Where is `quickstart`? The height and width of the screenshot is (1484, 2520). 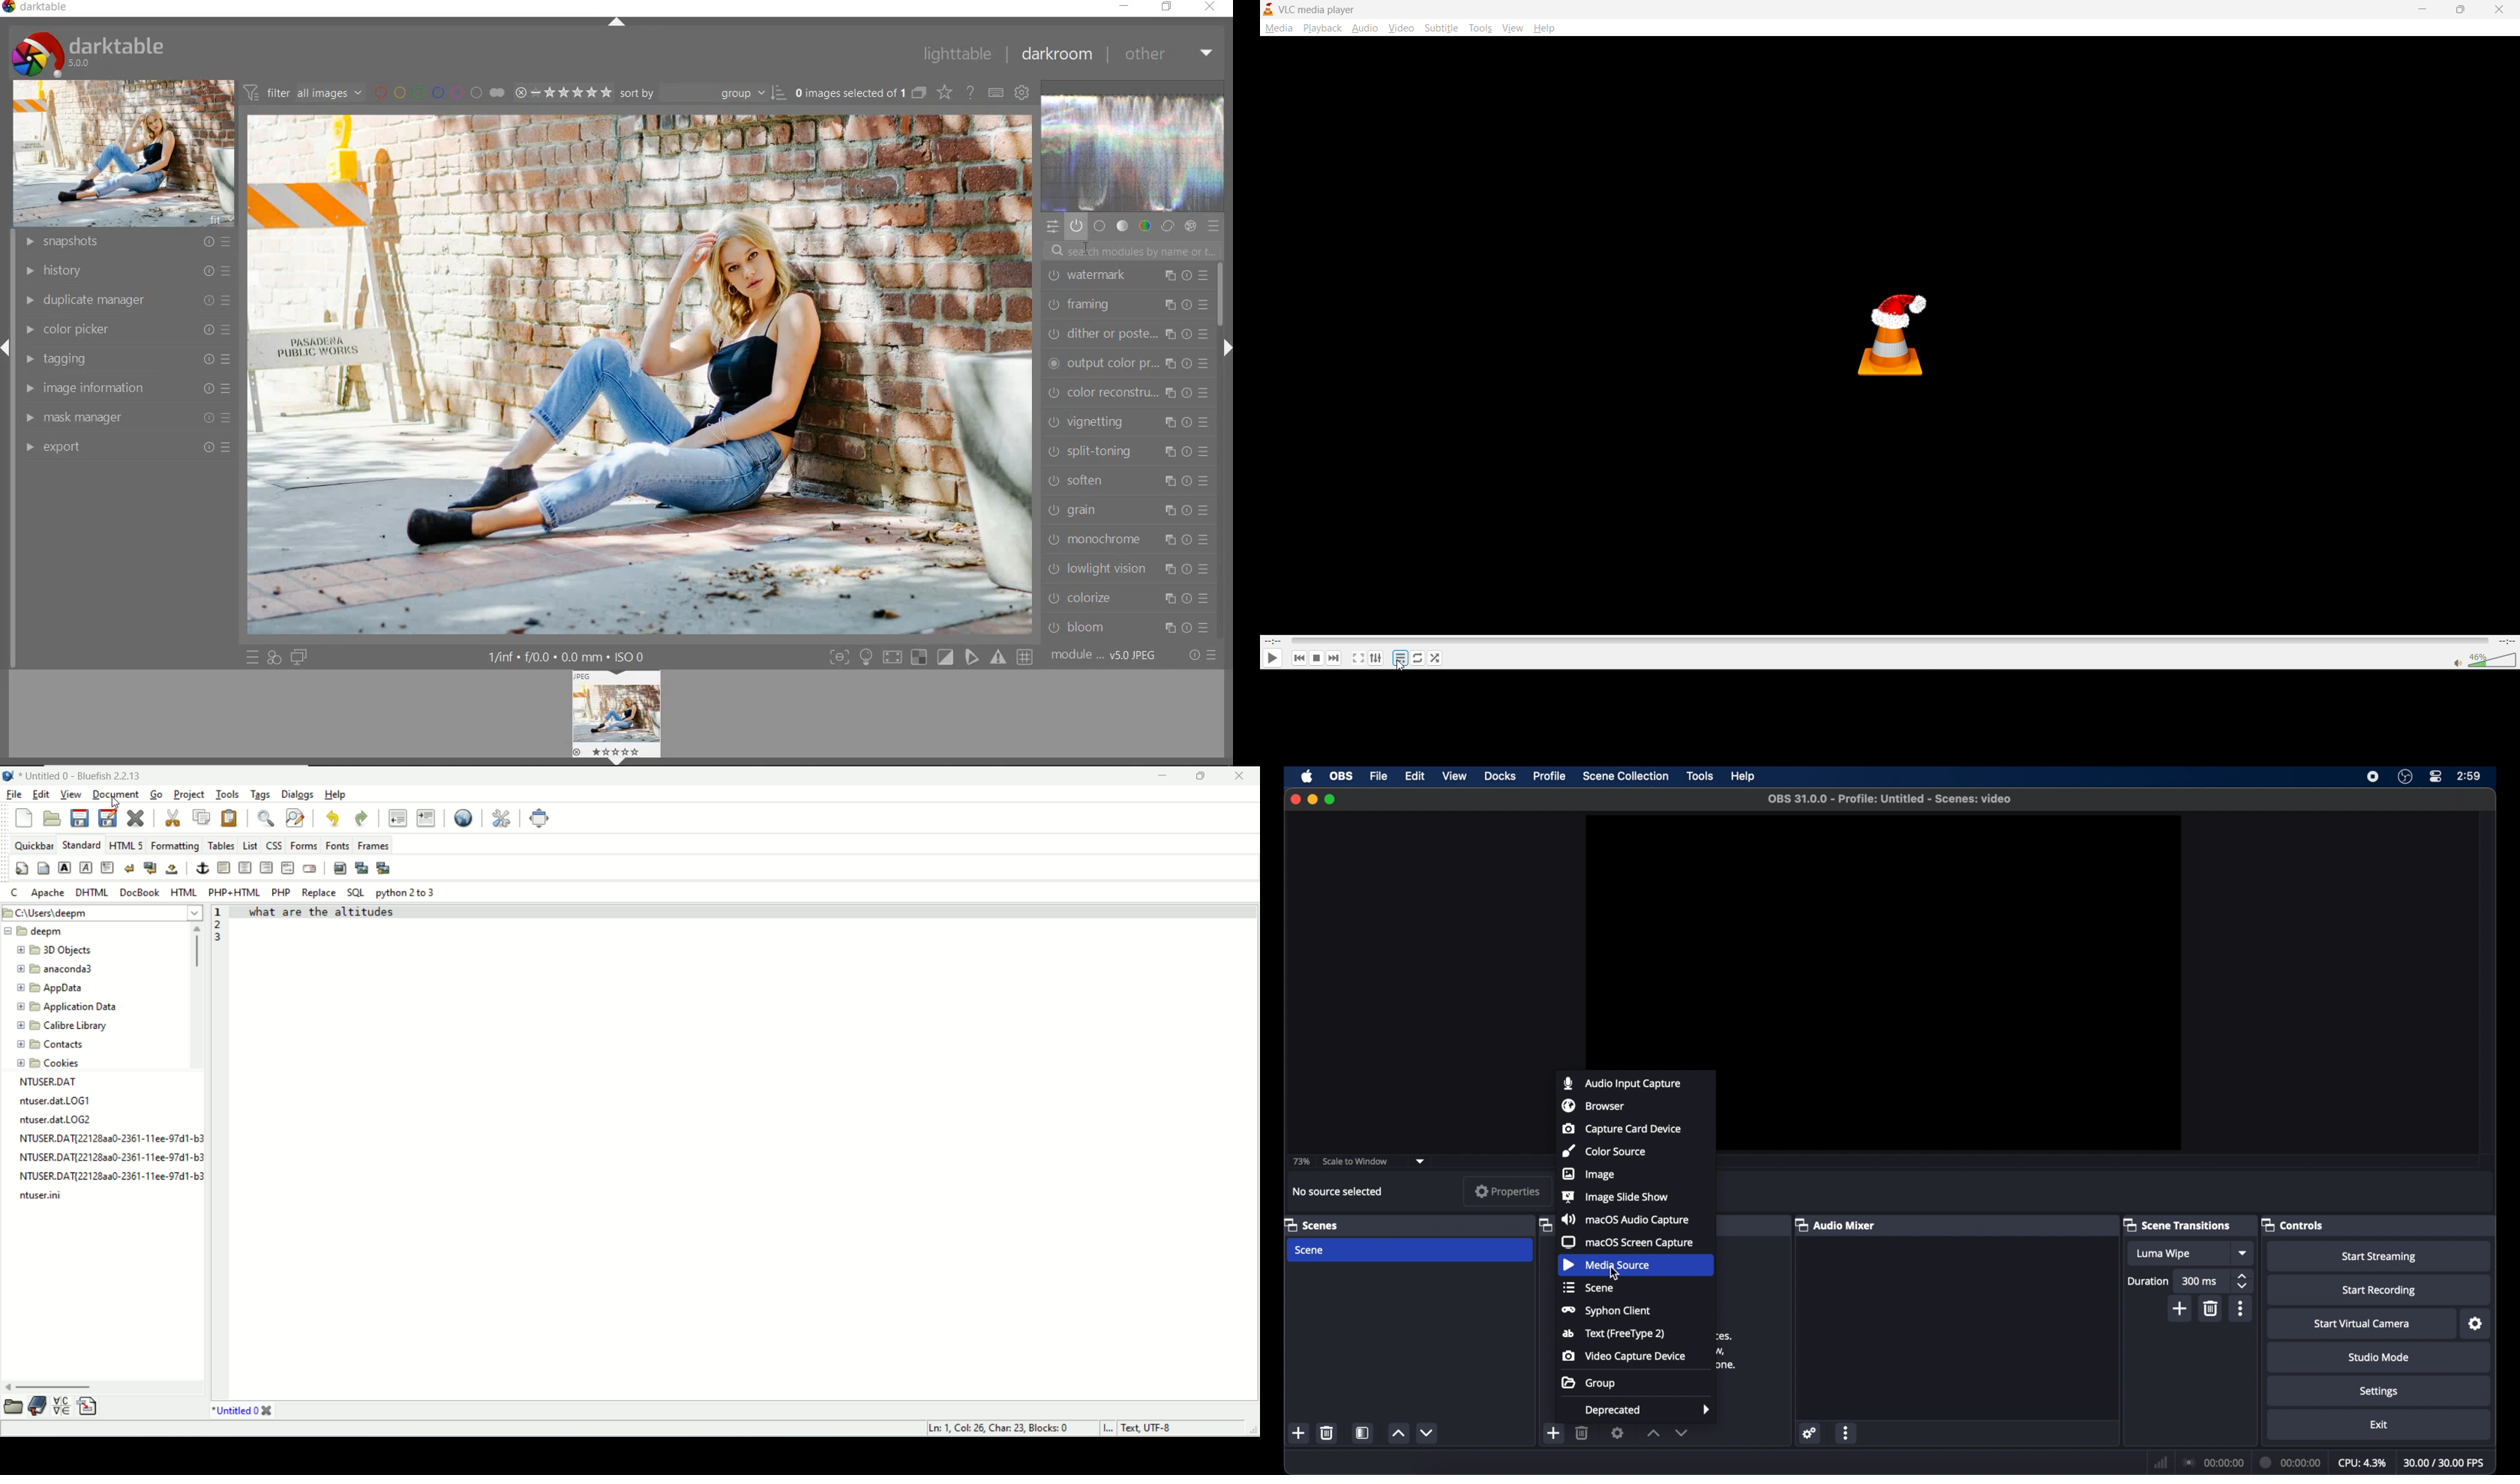
quickstart is located at coordinates (22, 869).